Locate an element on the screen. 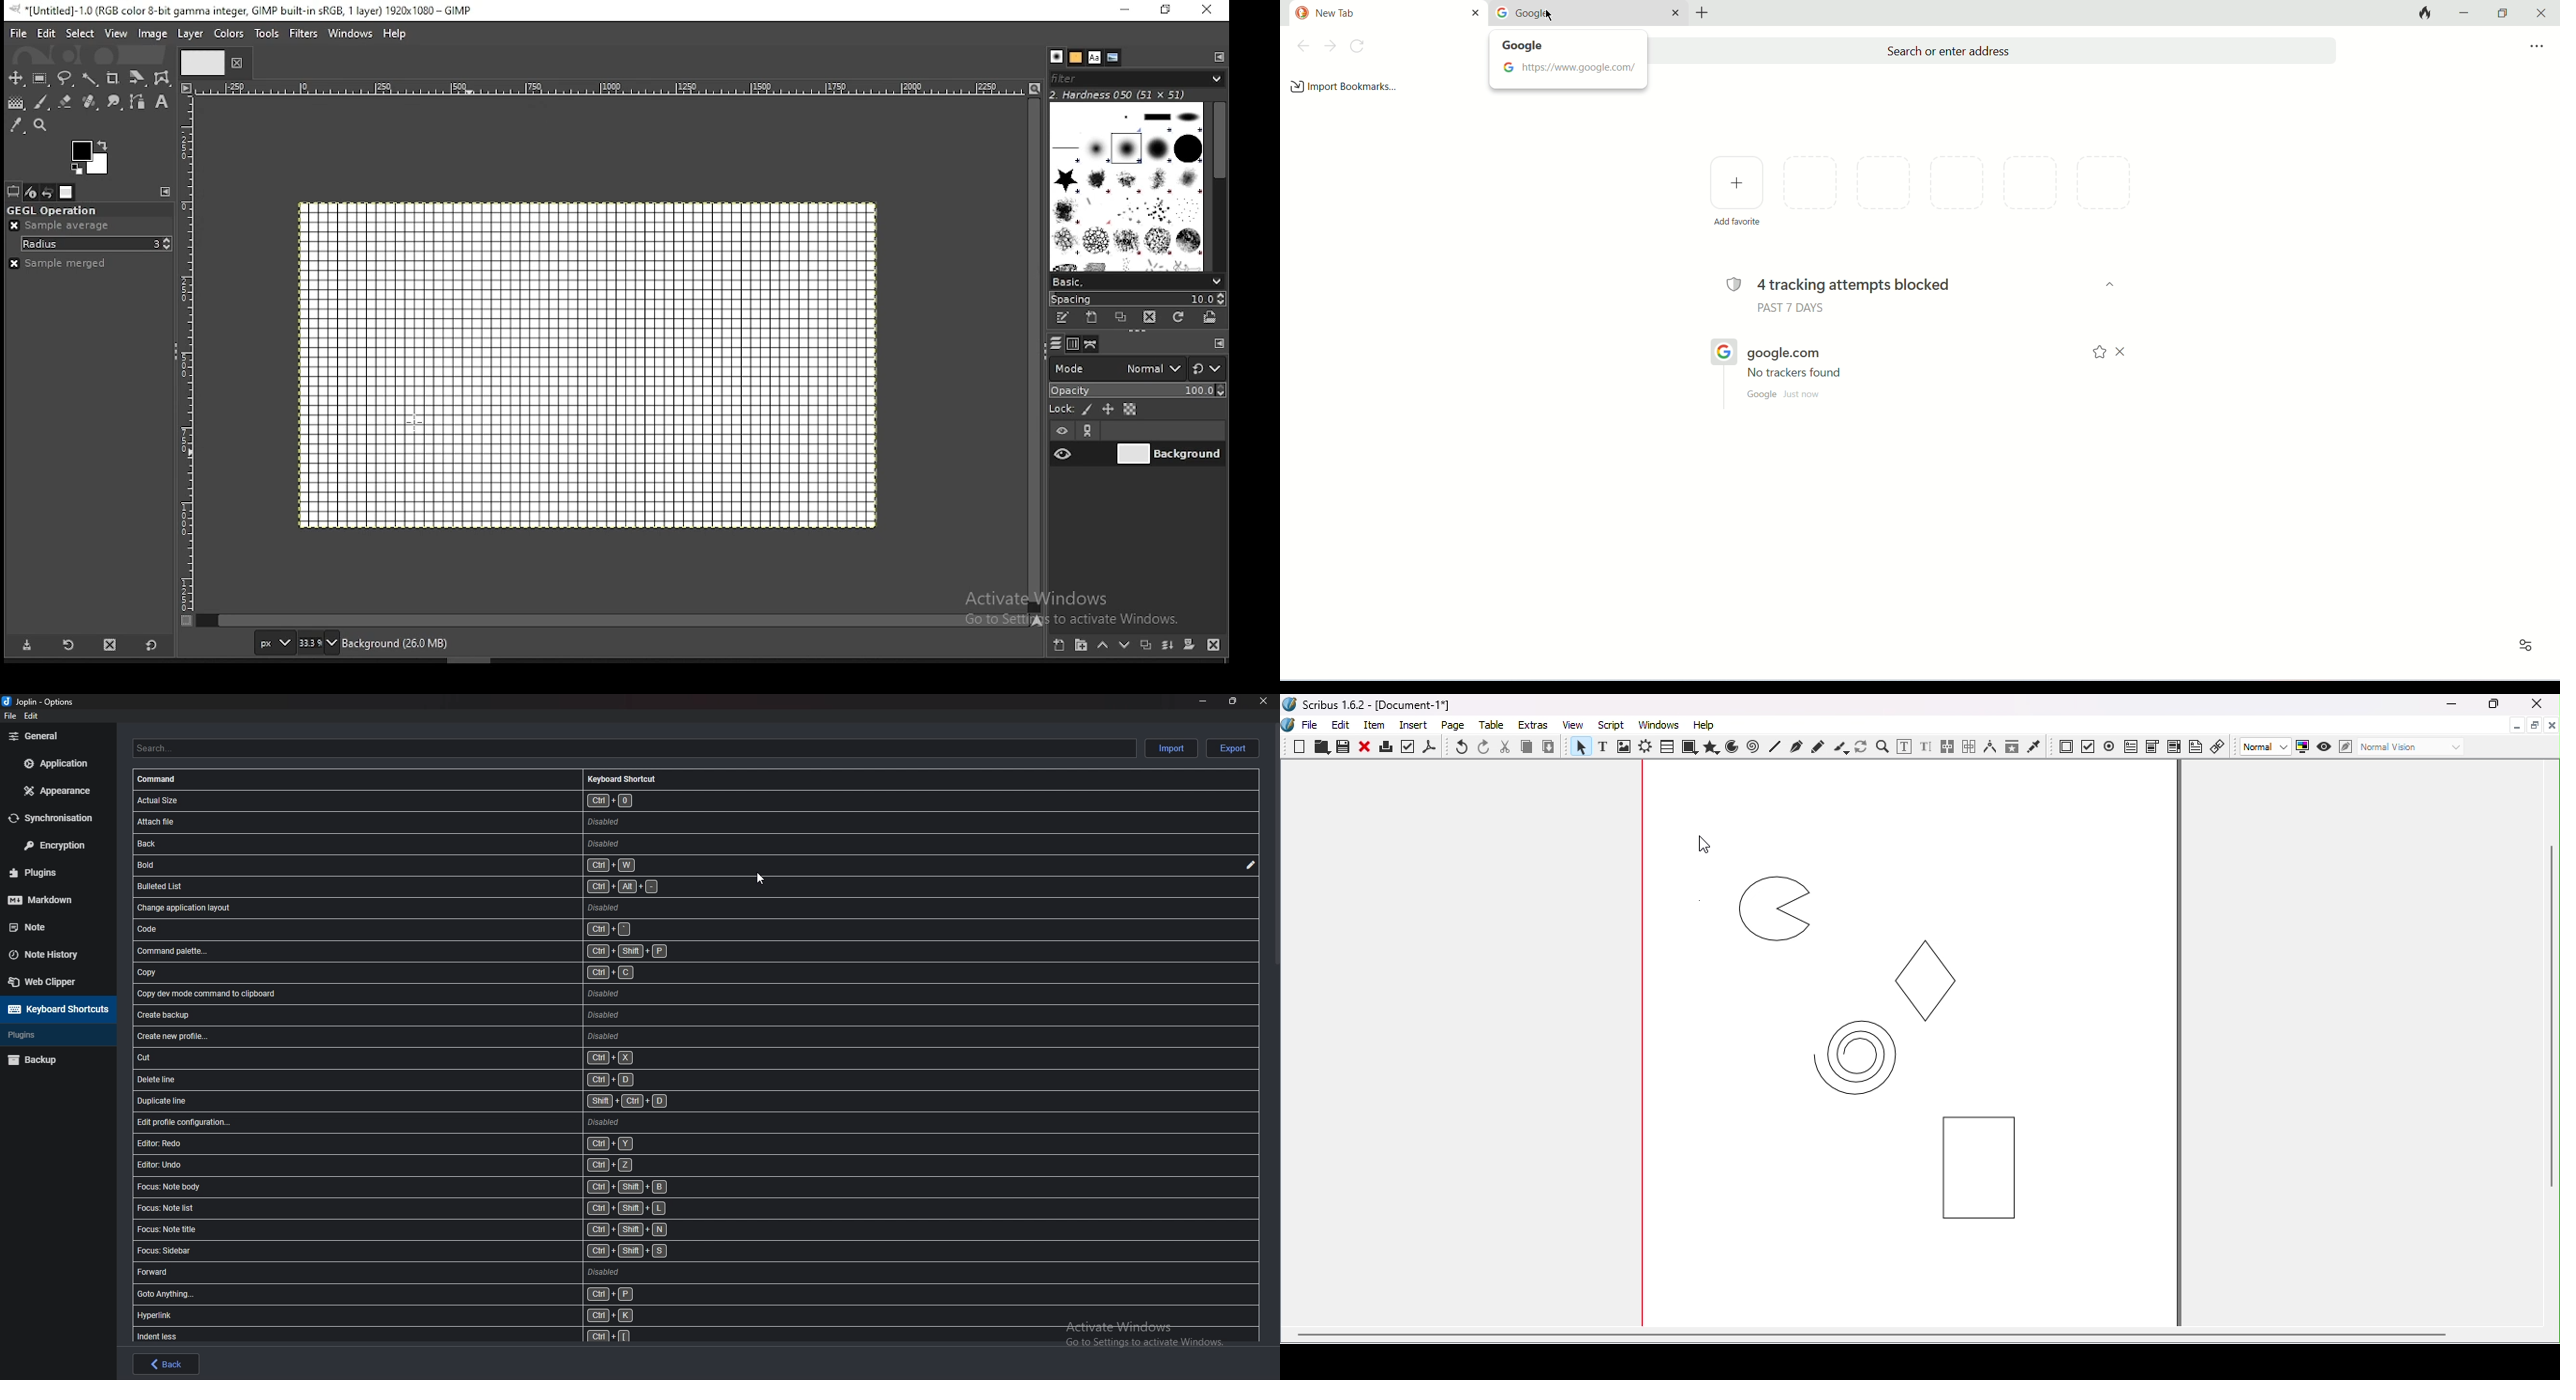  add a mask is located at coordinates (1191, 646).